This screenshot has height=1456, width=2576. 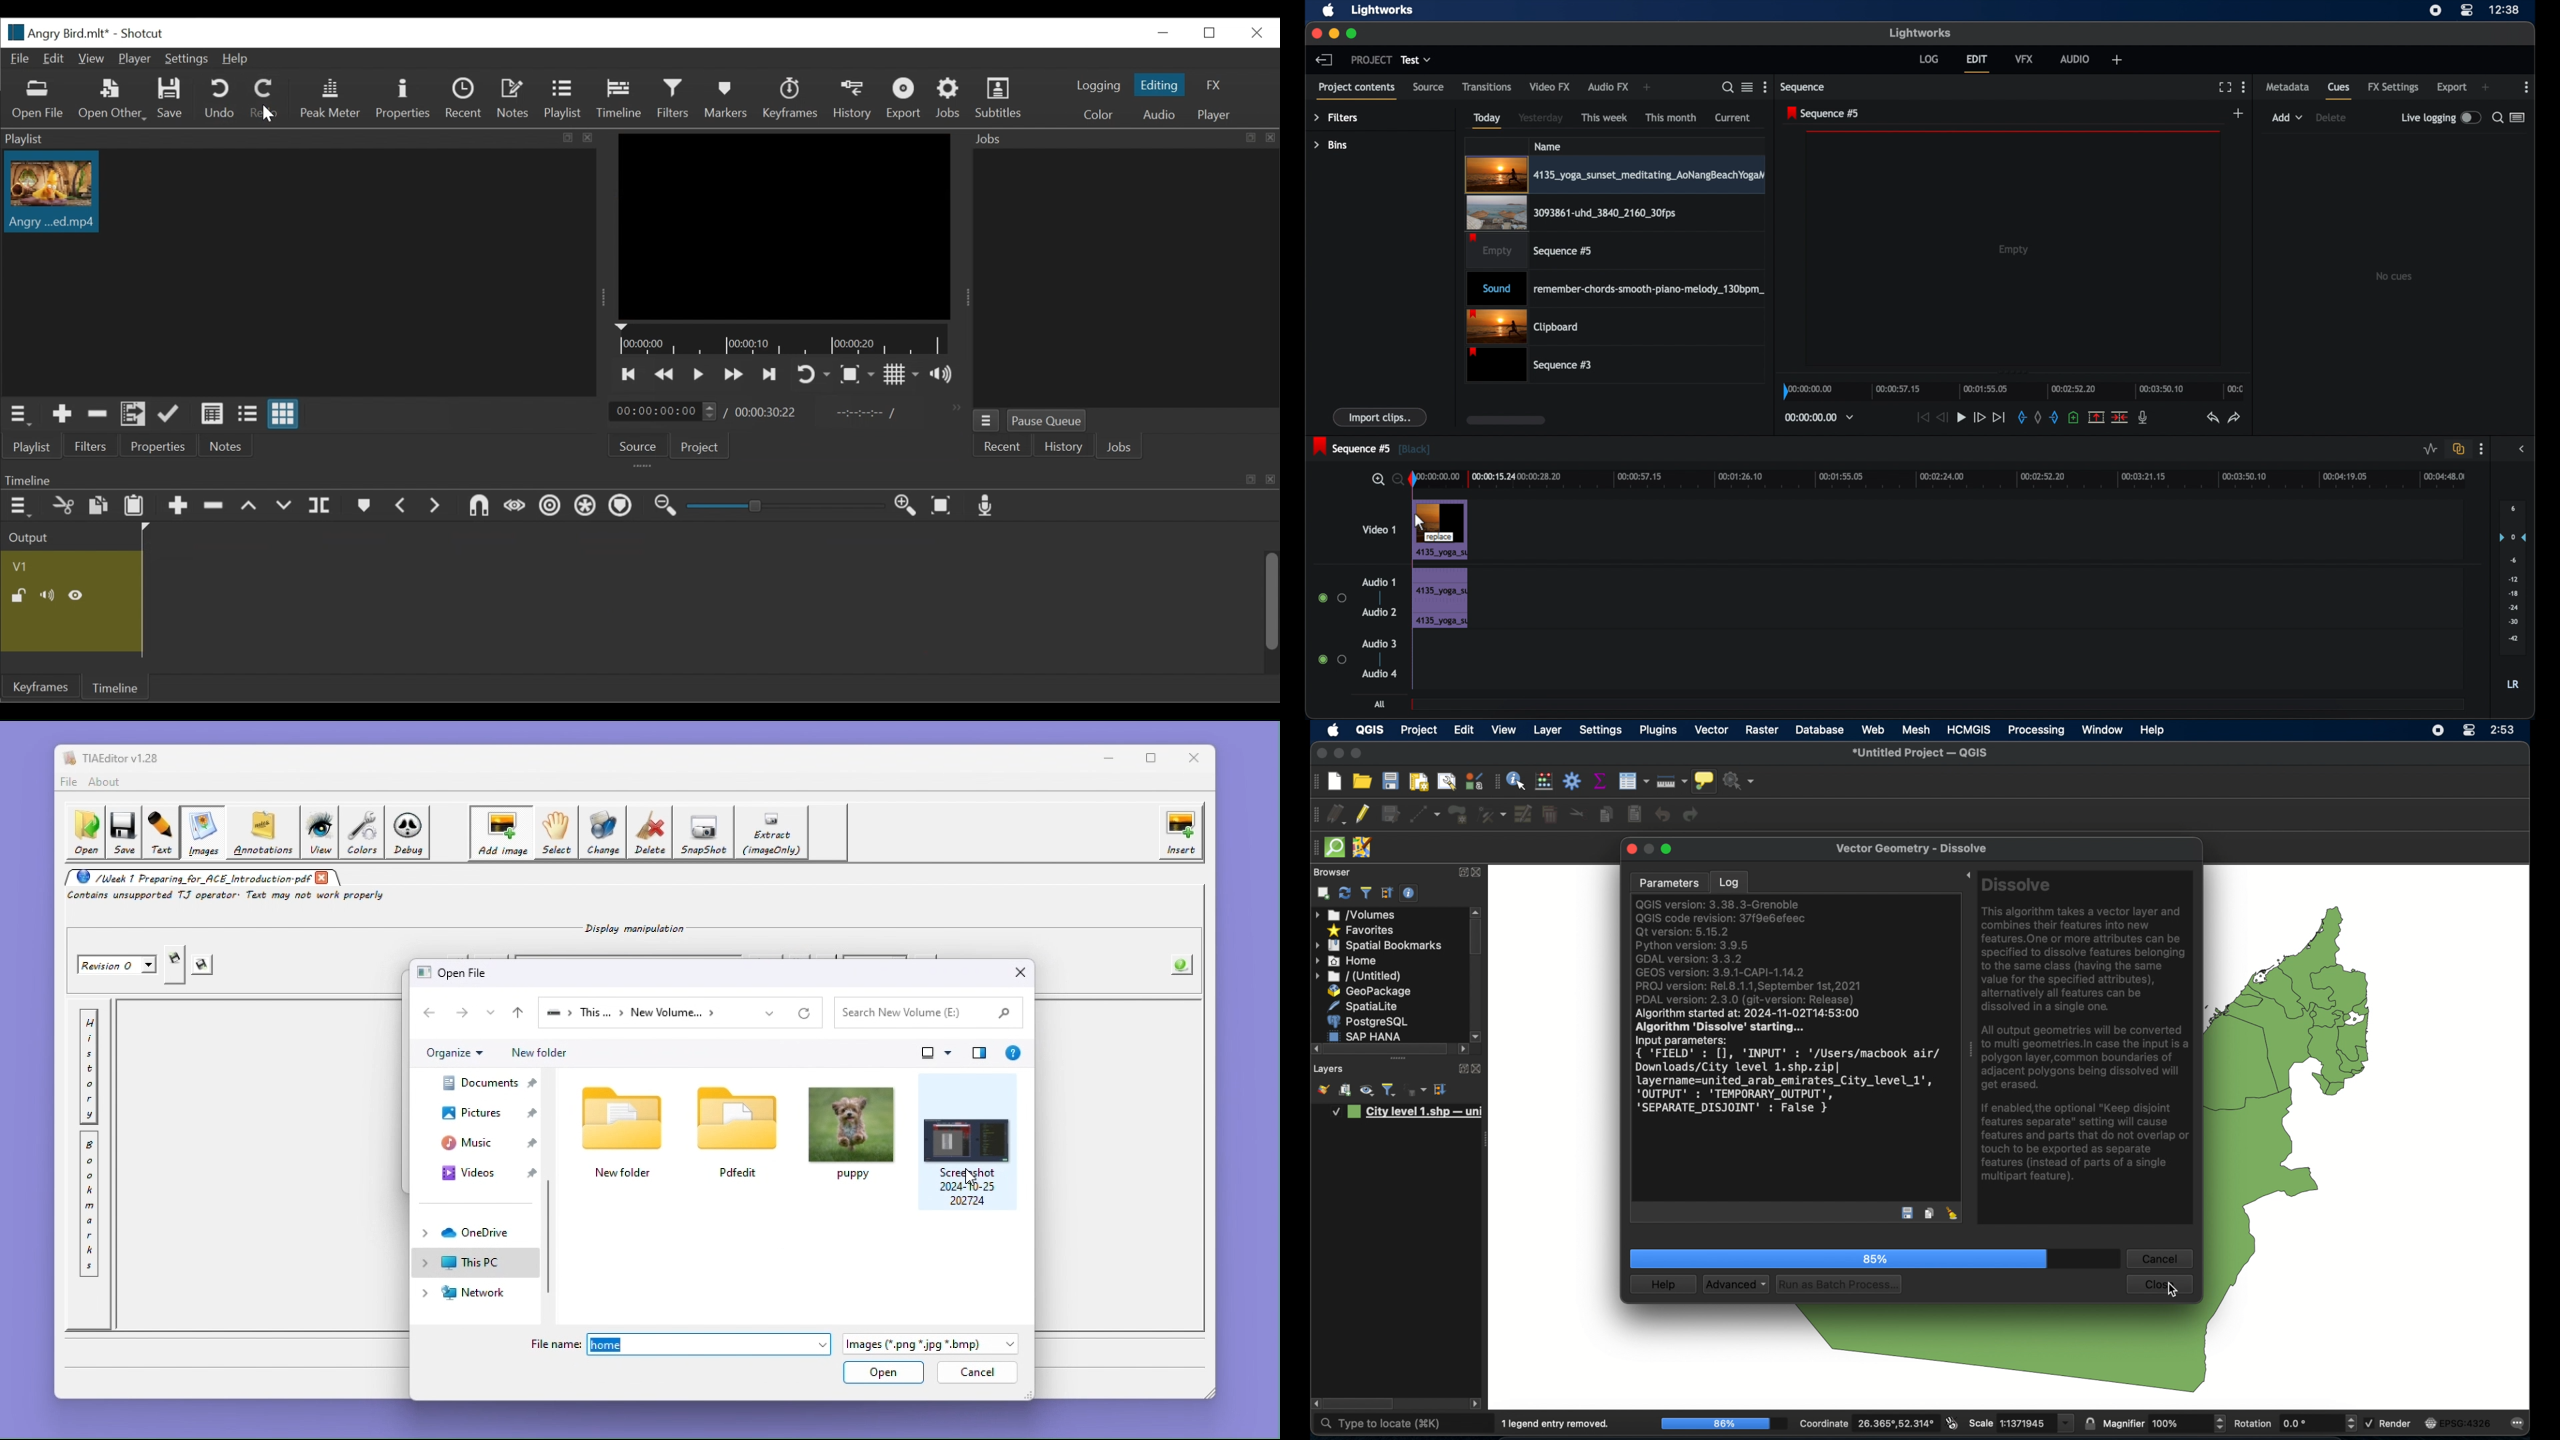 What do you see at coordinates (903, 98) in the screenshot?
I see `Export` at bounding box center [903, 98].